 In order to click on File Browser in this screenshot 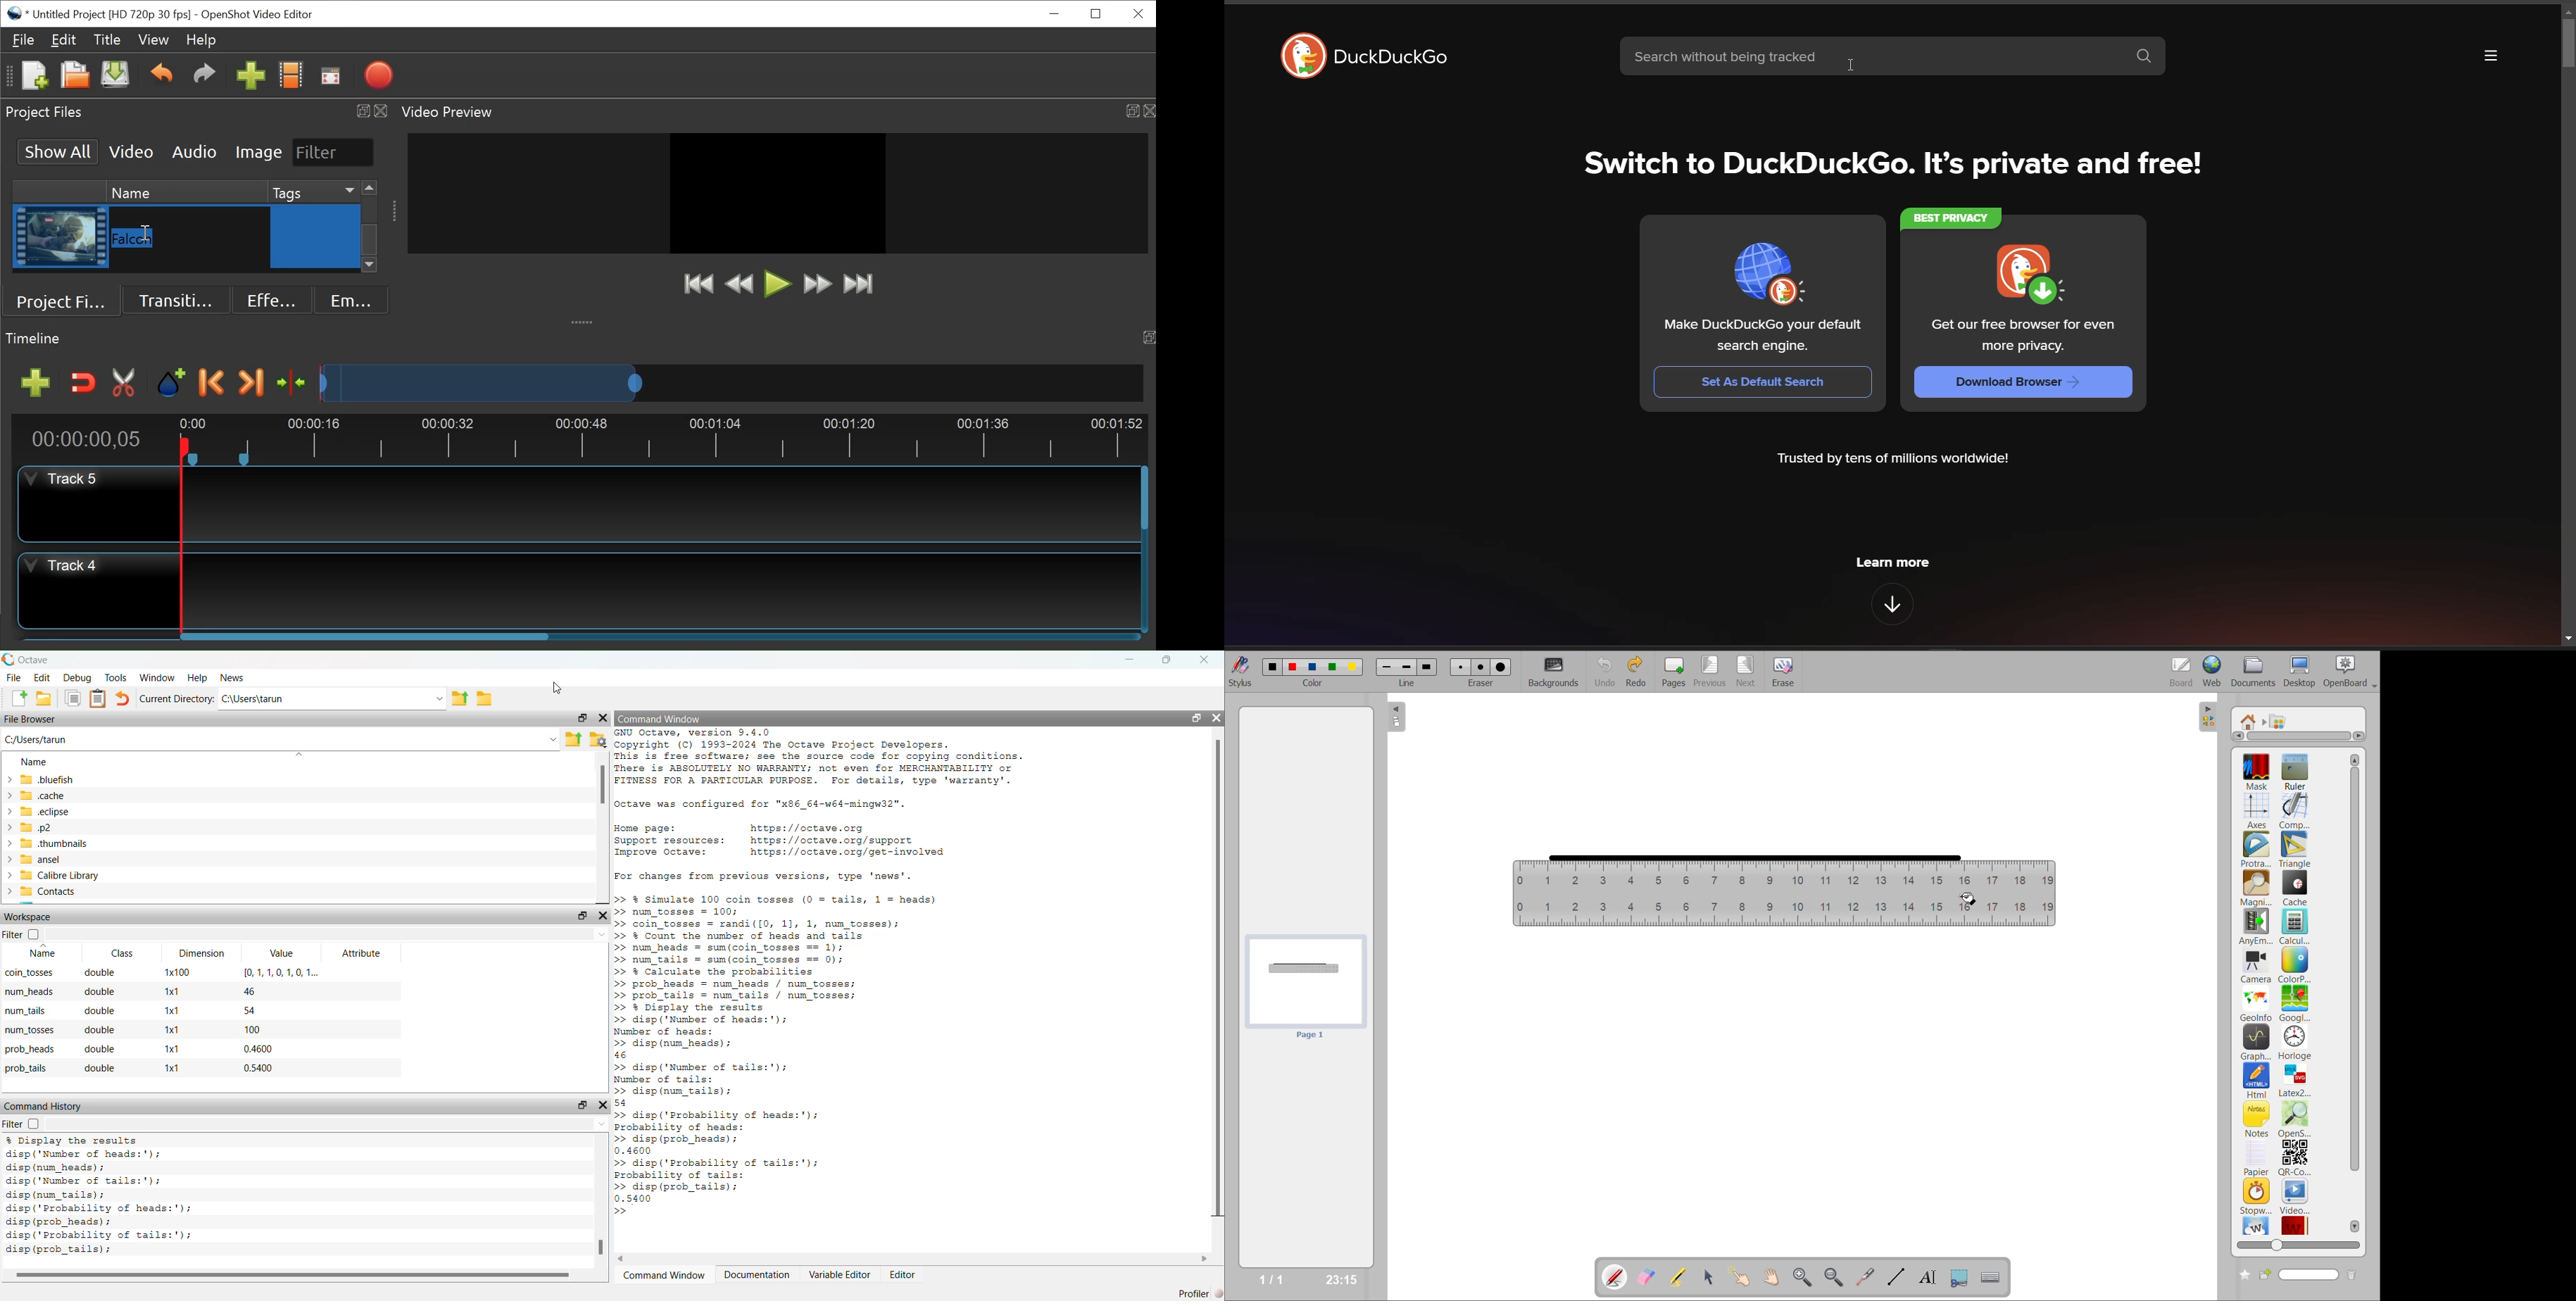, I will do `click(31, 719)`.